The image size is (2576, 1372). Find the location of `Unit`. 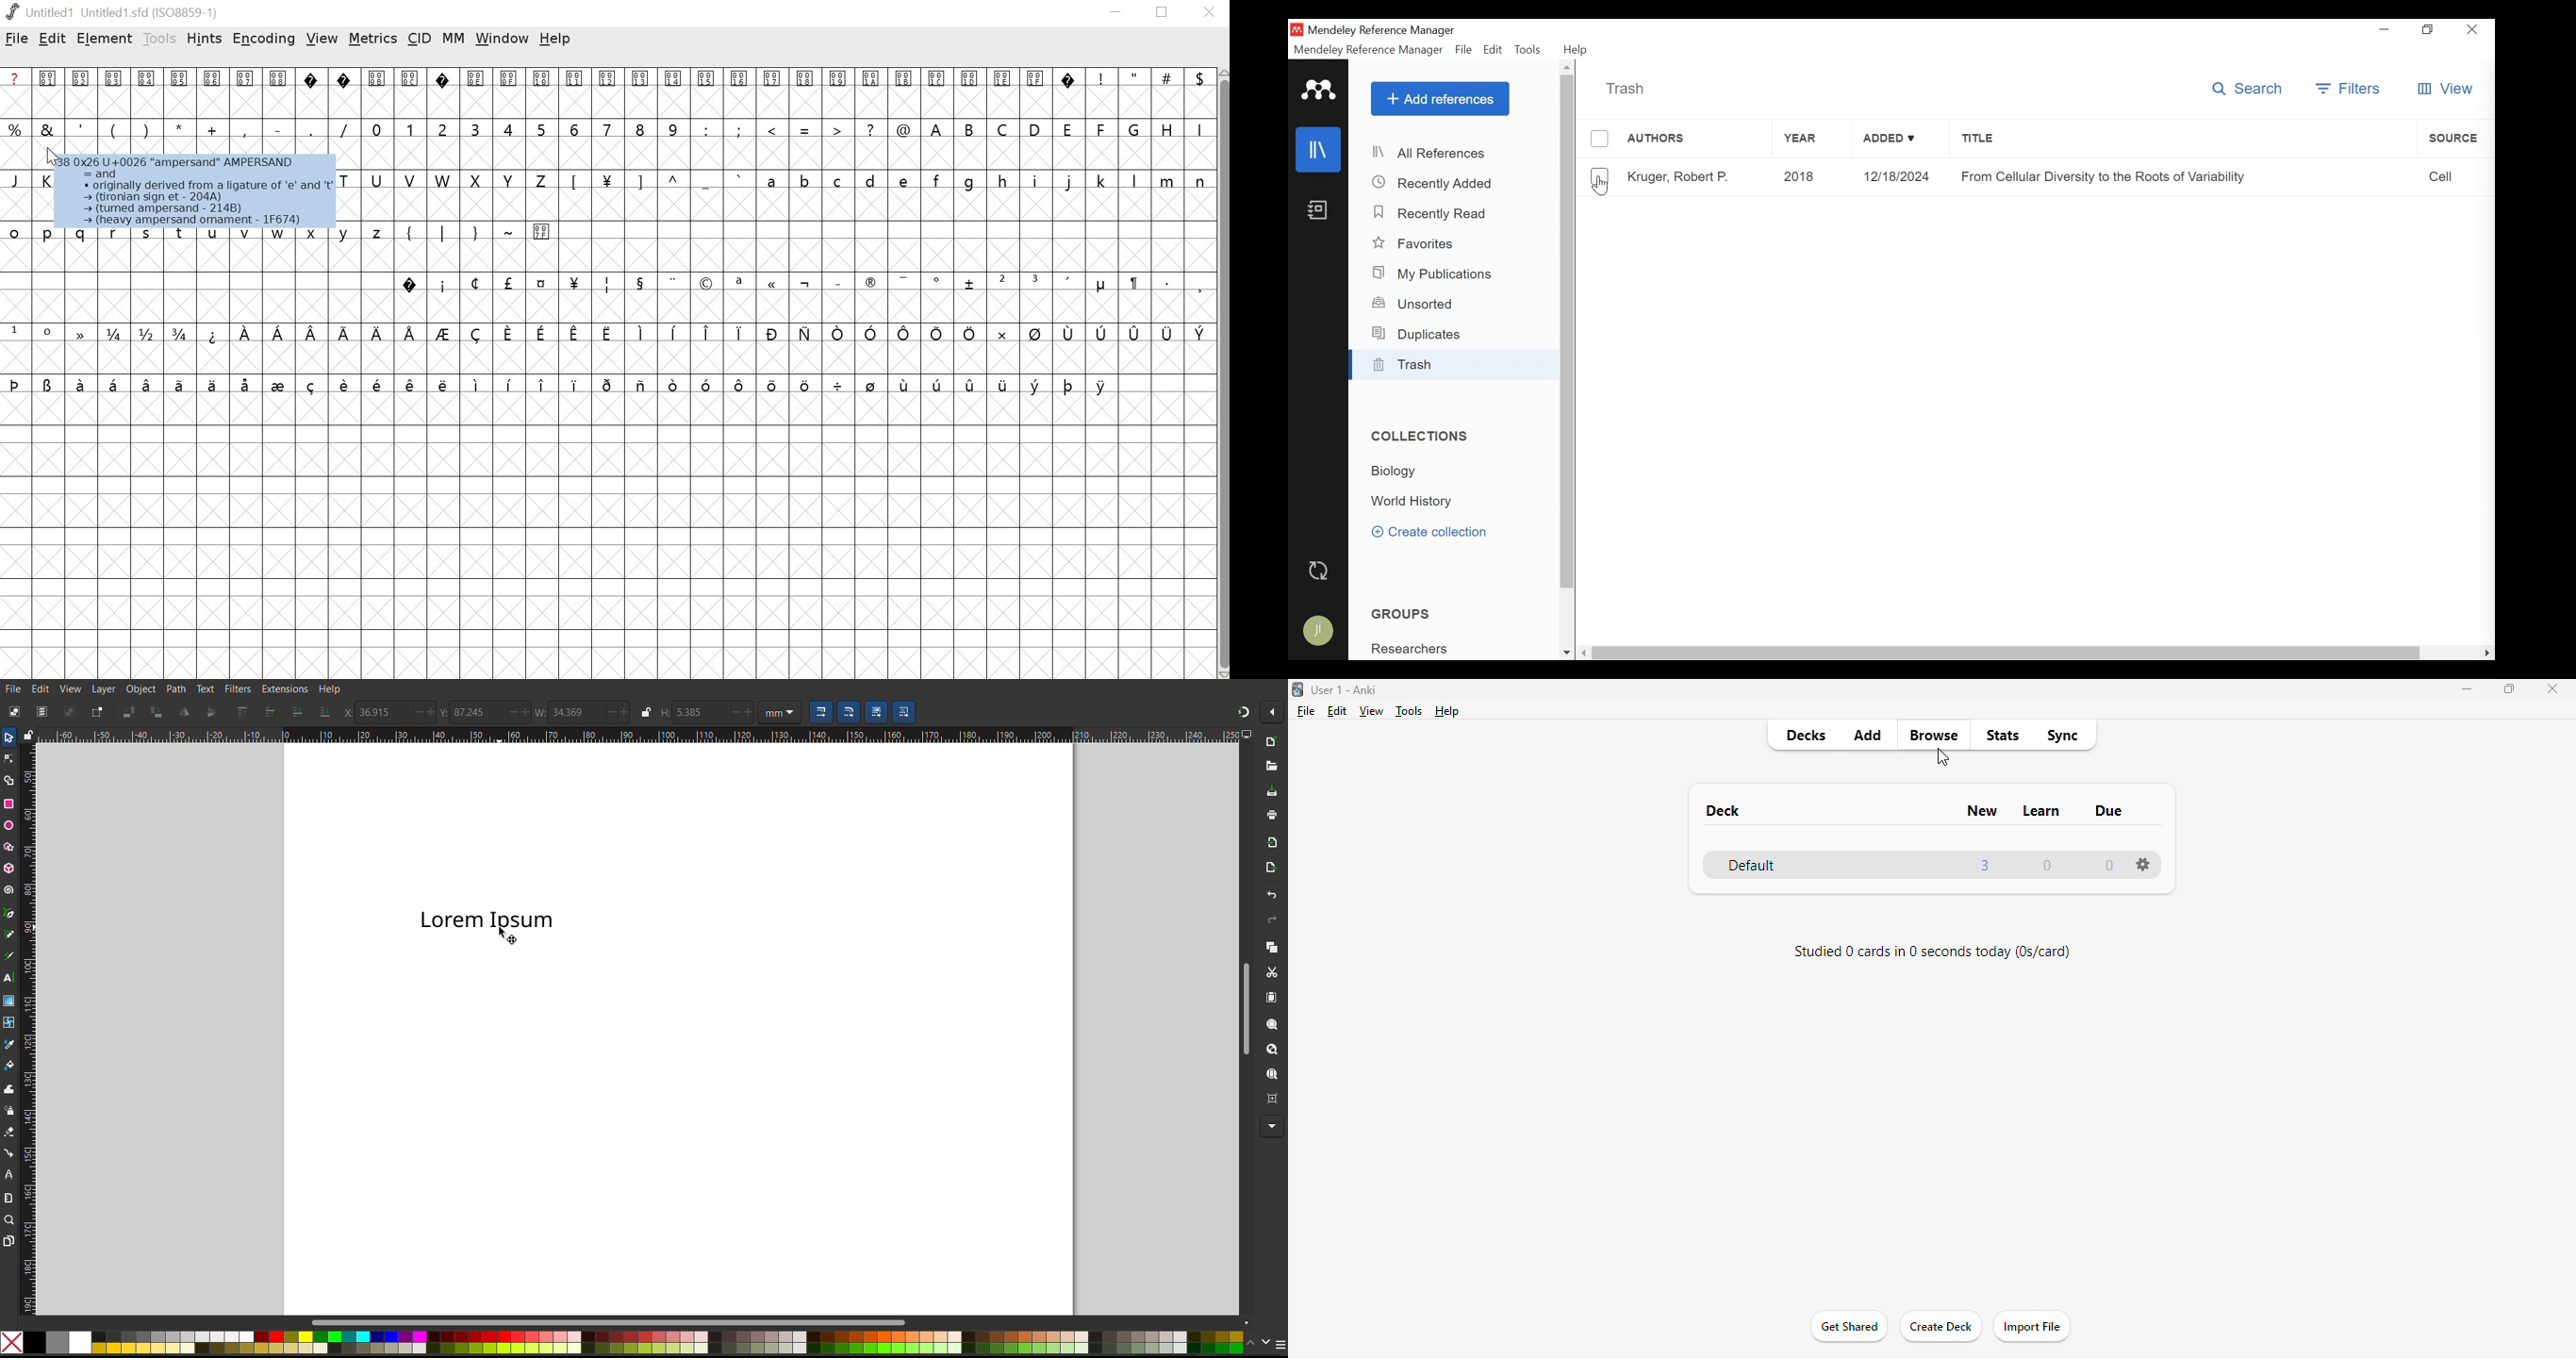

Unit is located at coordinates (780, 713).